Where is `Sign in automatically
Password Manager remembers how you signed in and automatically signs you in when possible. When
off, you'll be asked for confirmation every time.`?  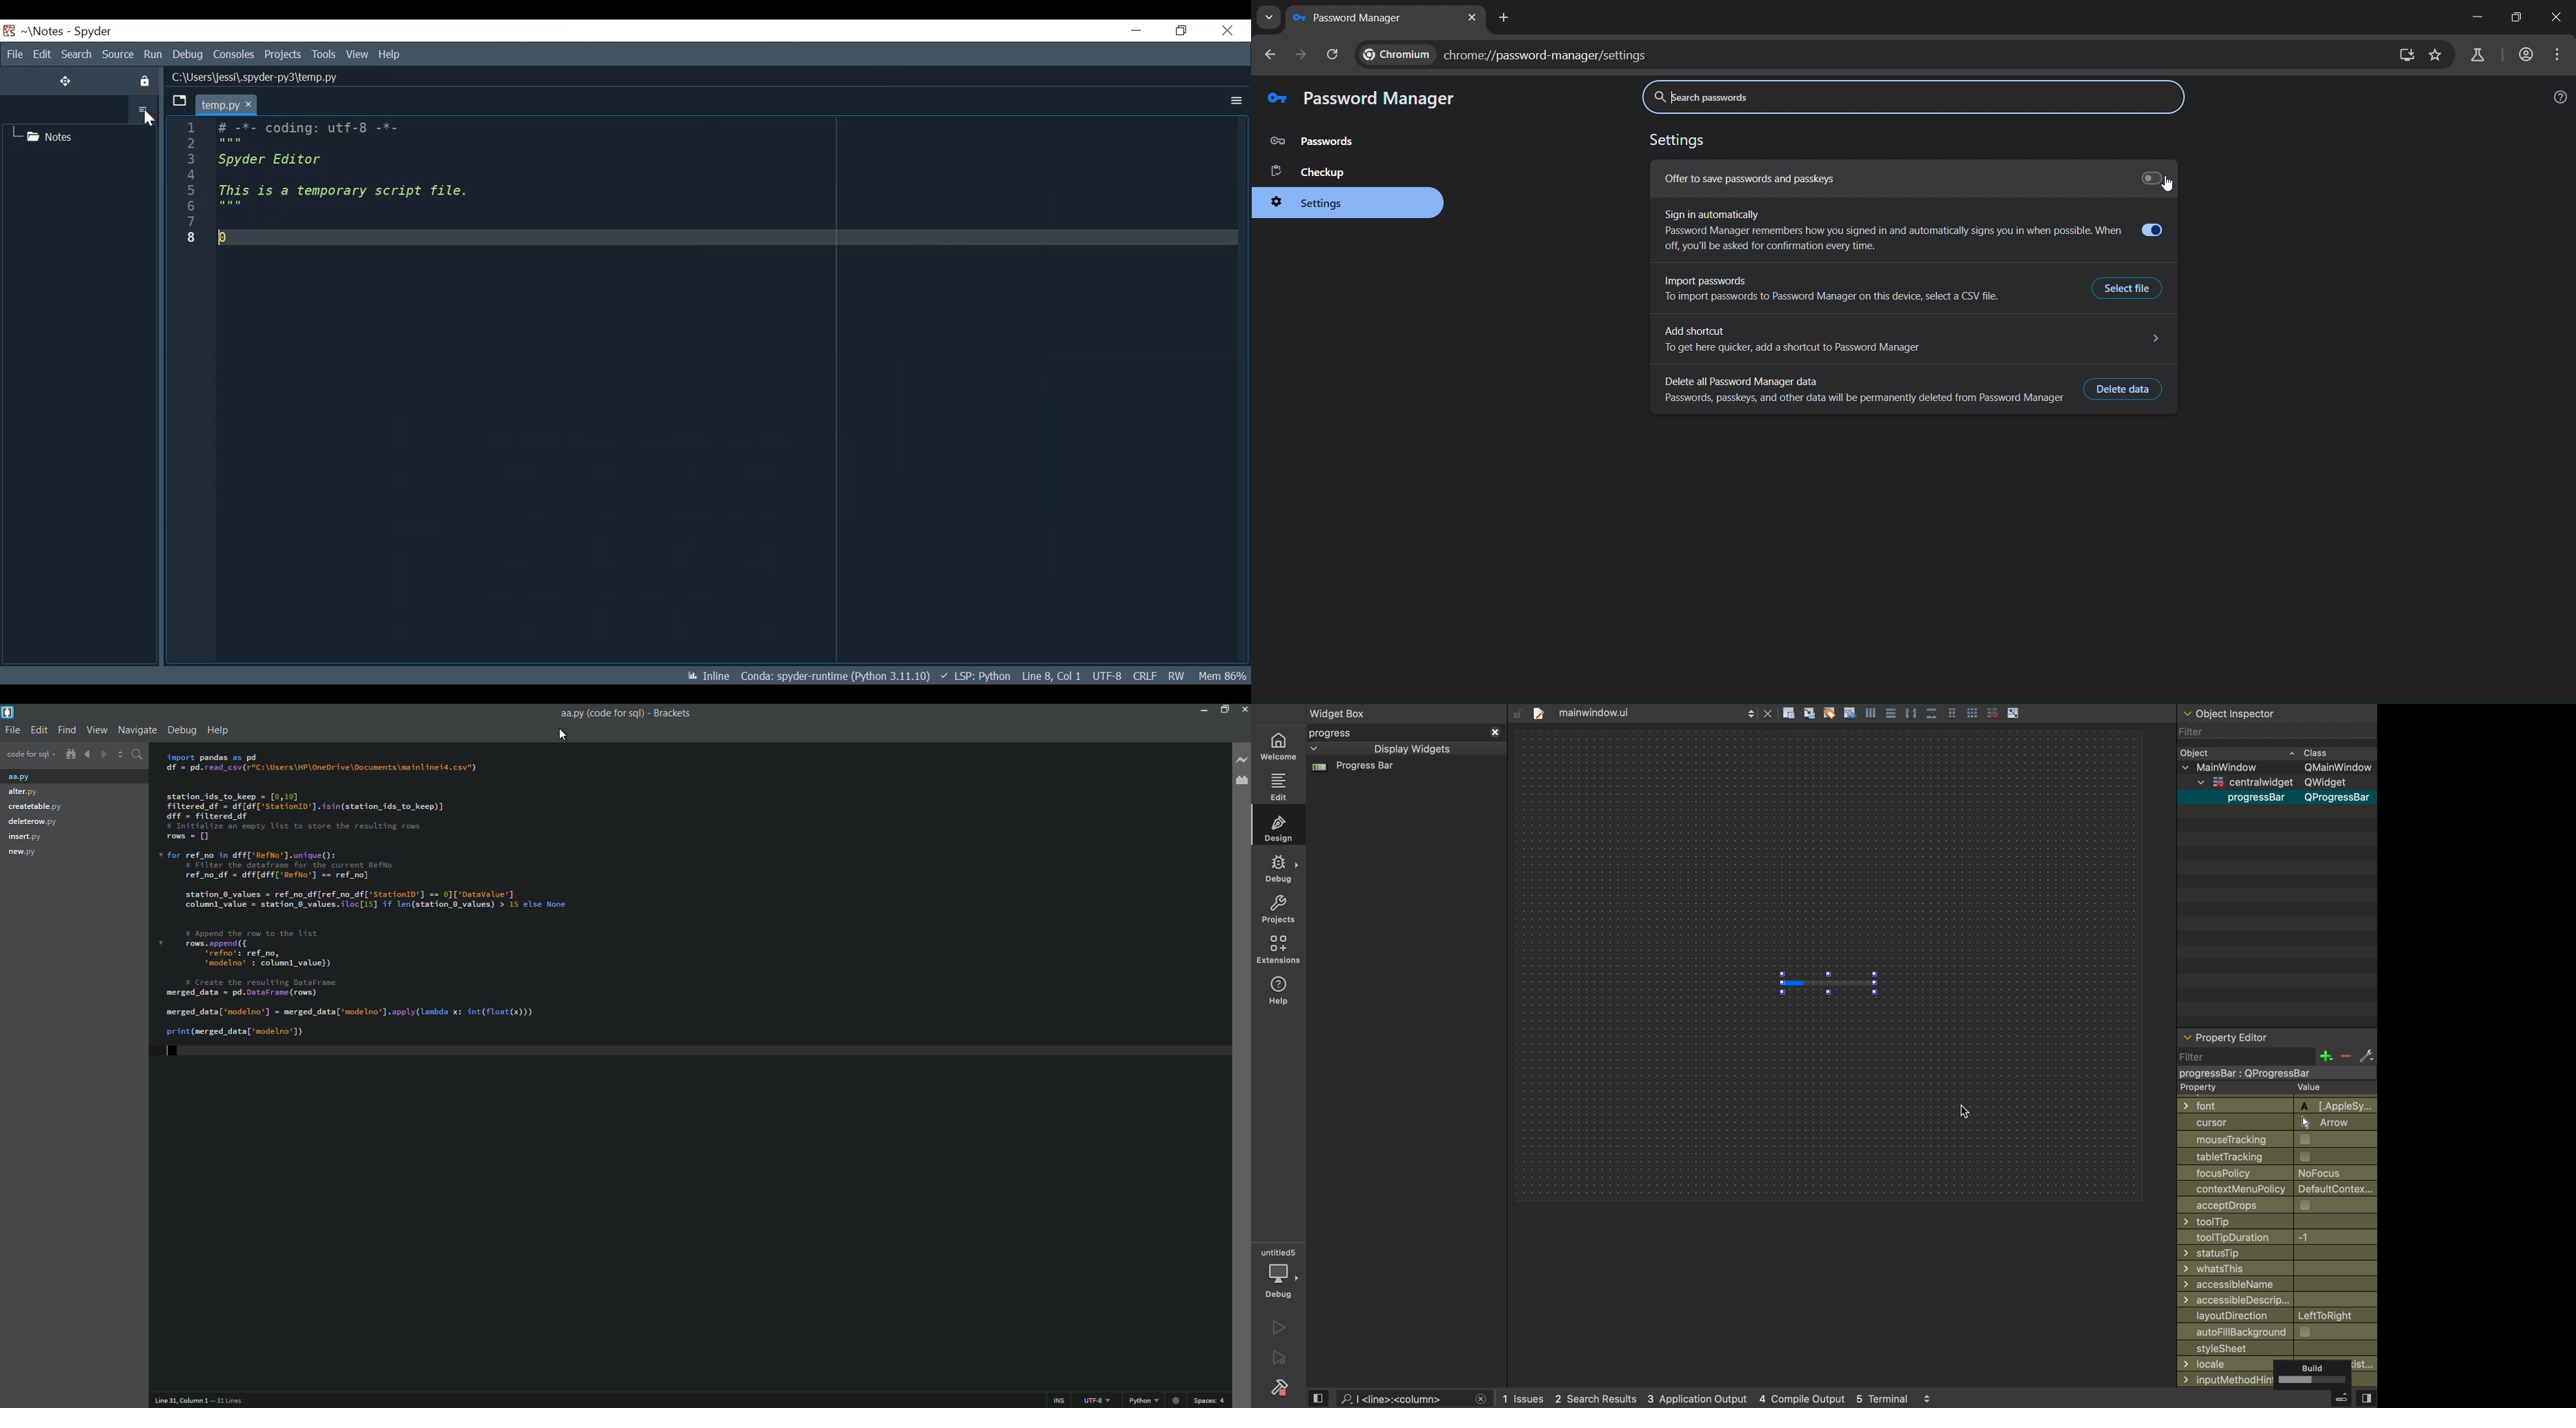 Sign in automatically
Password Manager remembers how you signed in and automatically signs you in when possible. When
off, you'll be asked for confirmation every time. is located at coordinates (1891, 231).